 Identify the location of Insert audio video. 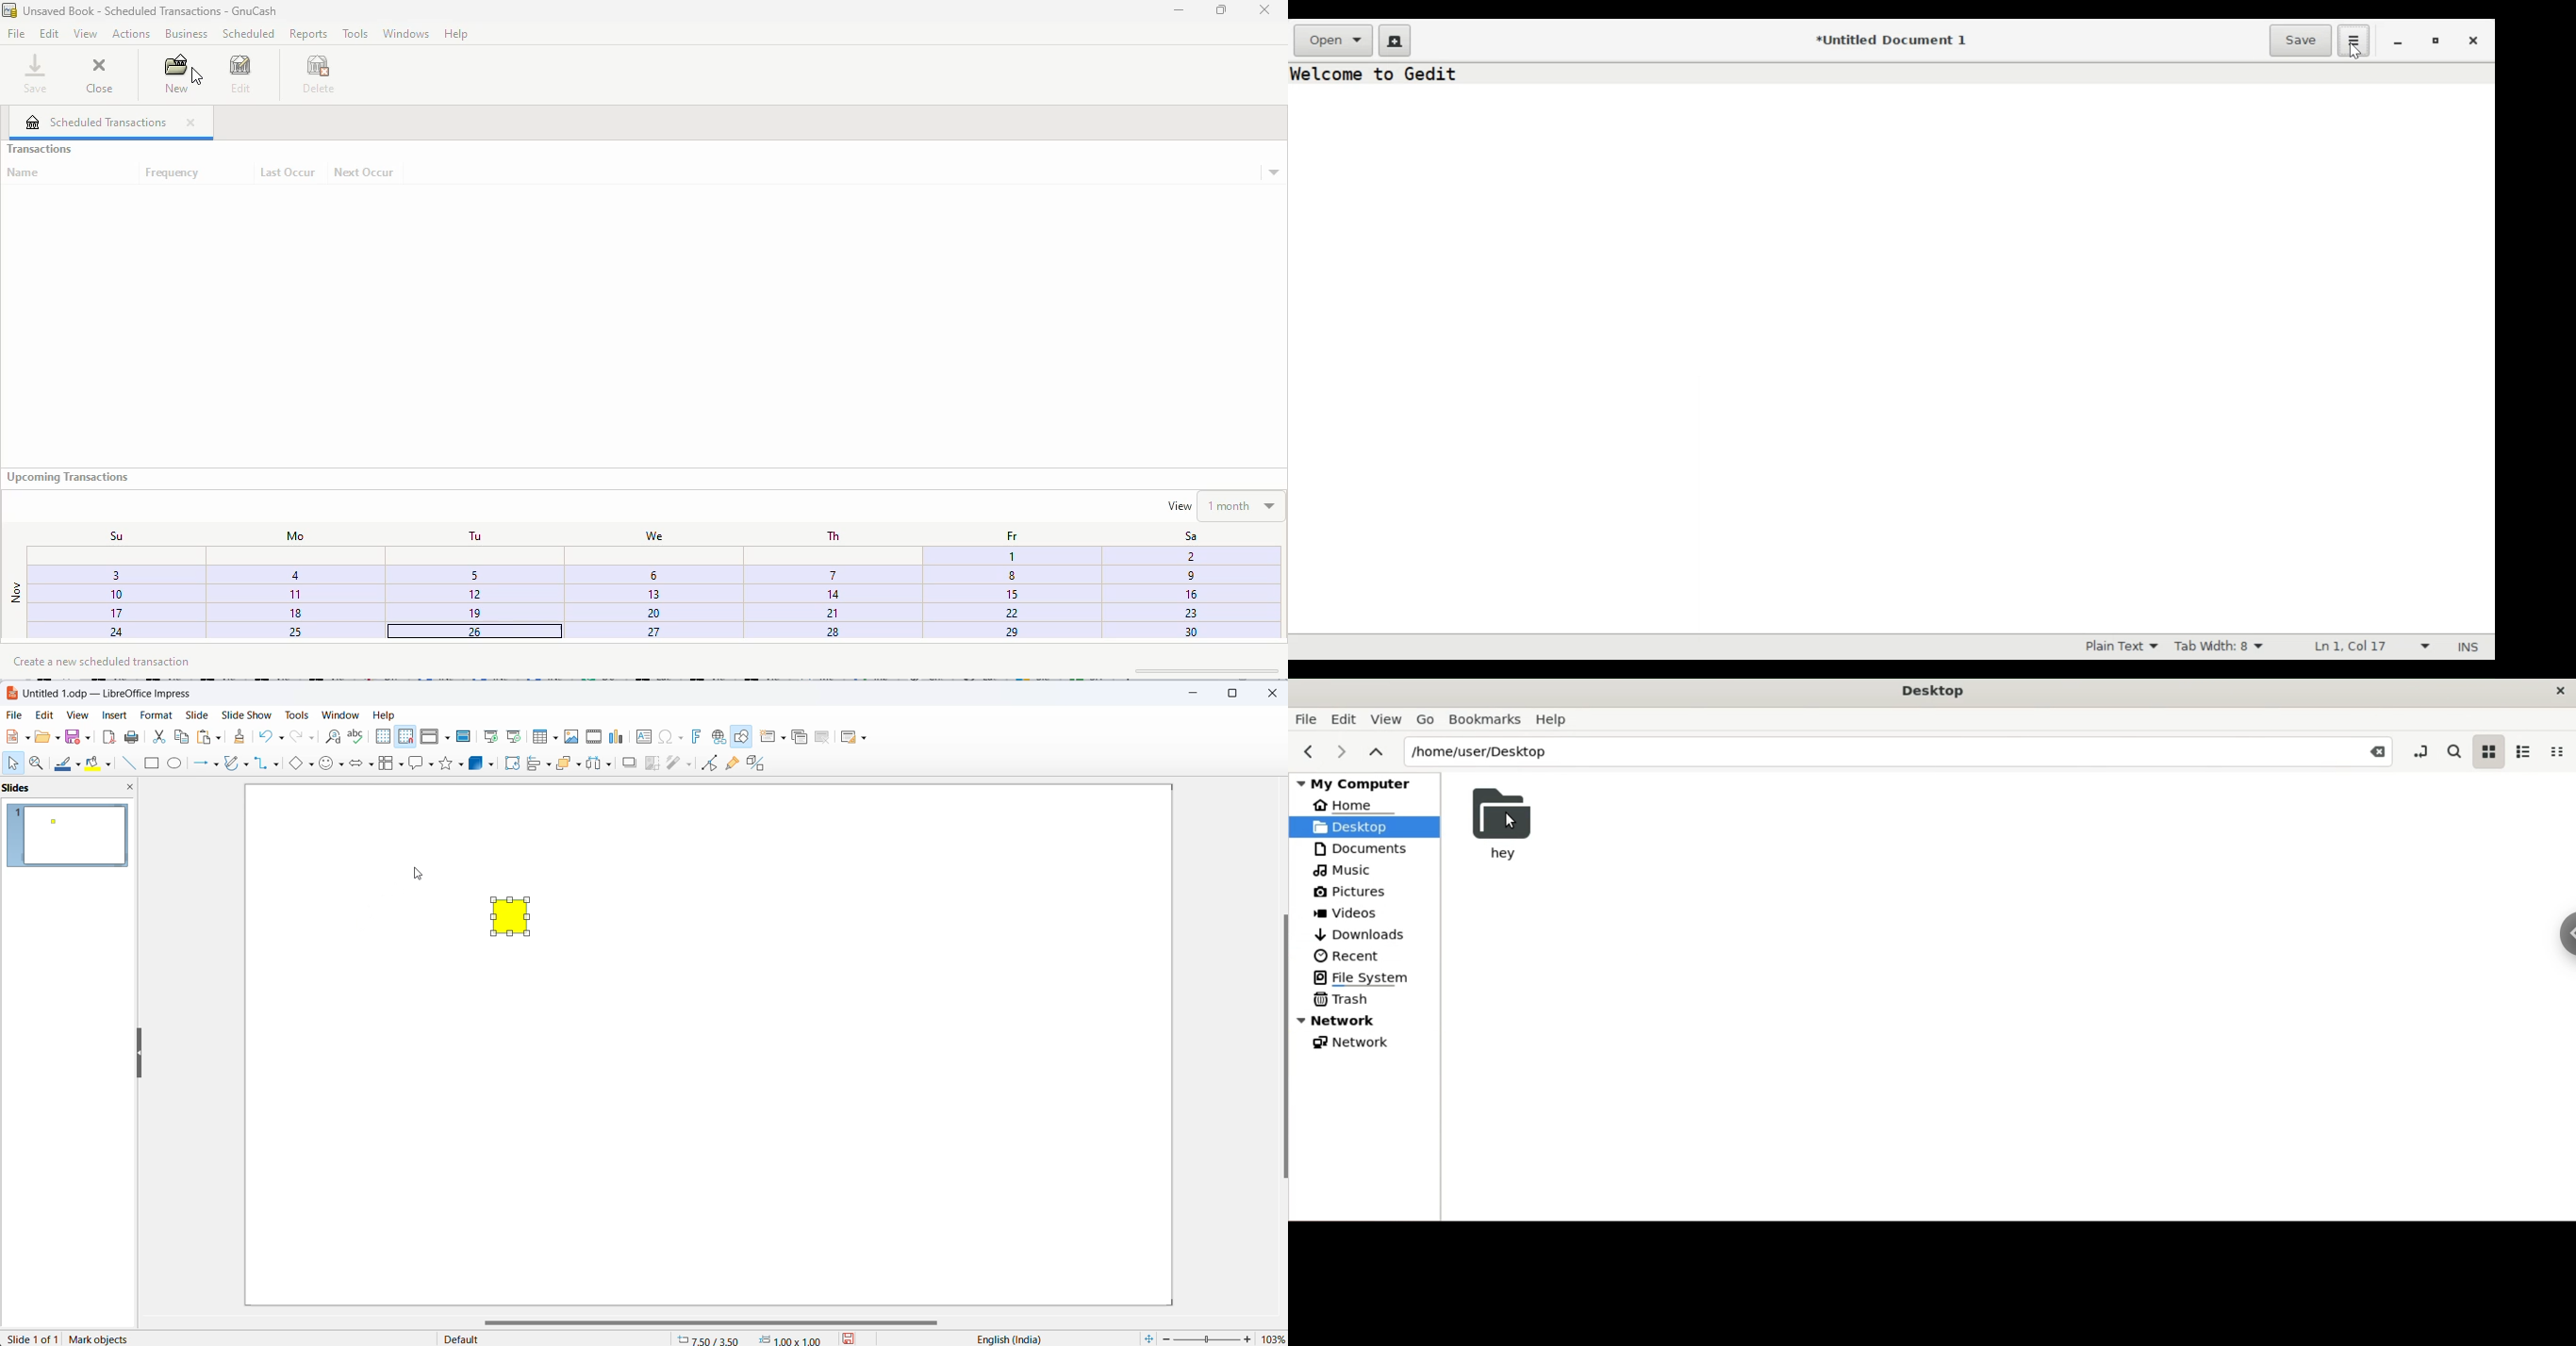
(595, 737).